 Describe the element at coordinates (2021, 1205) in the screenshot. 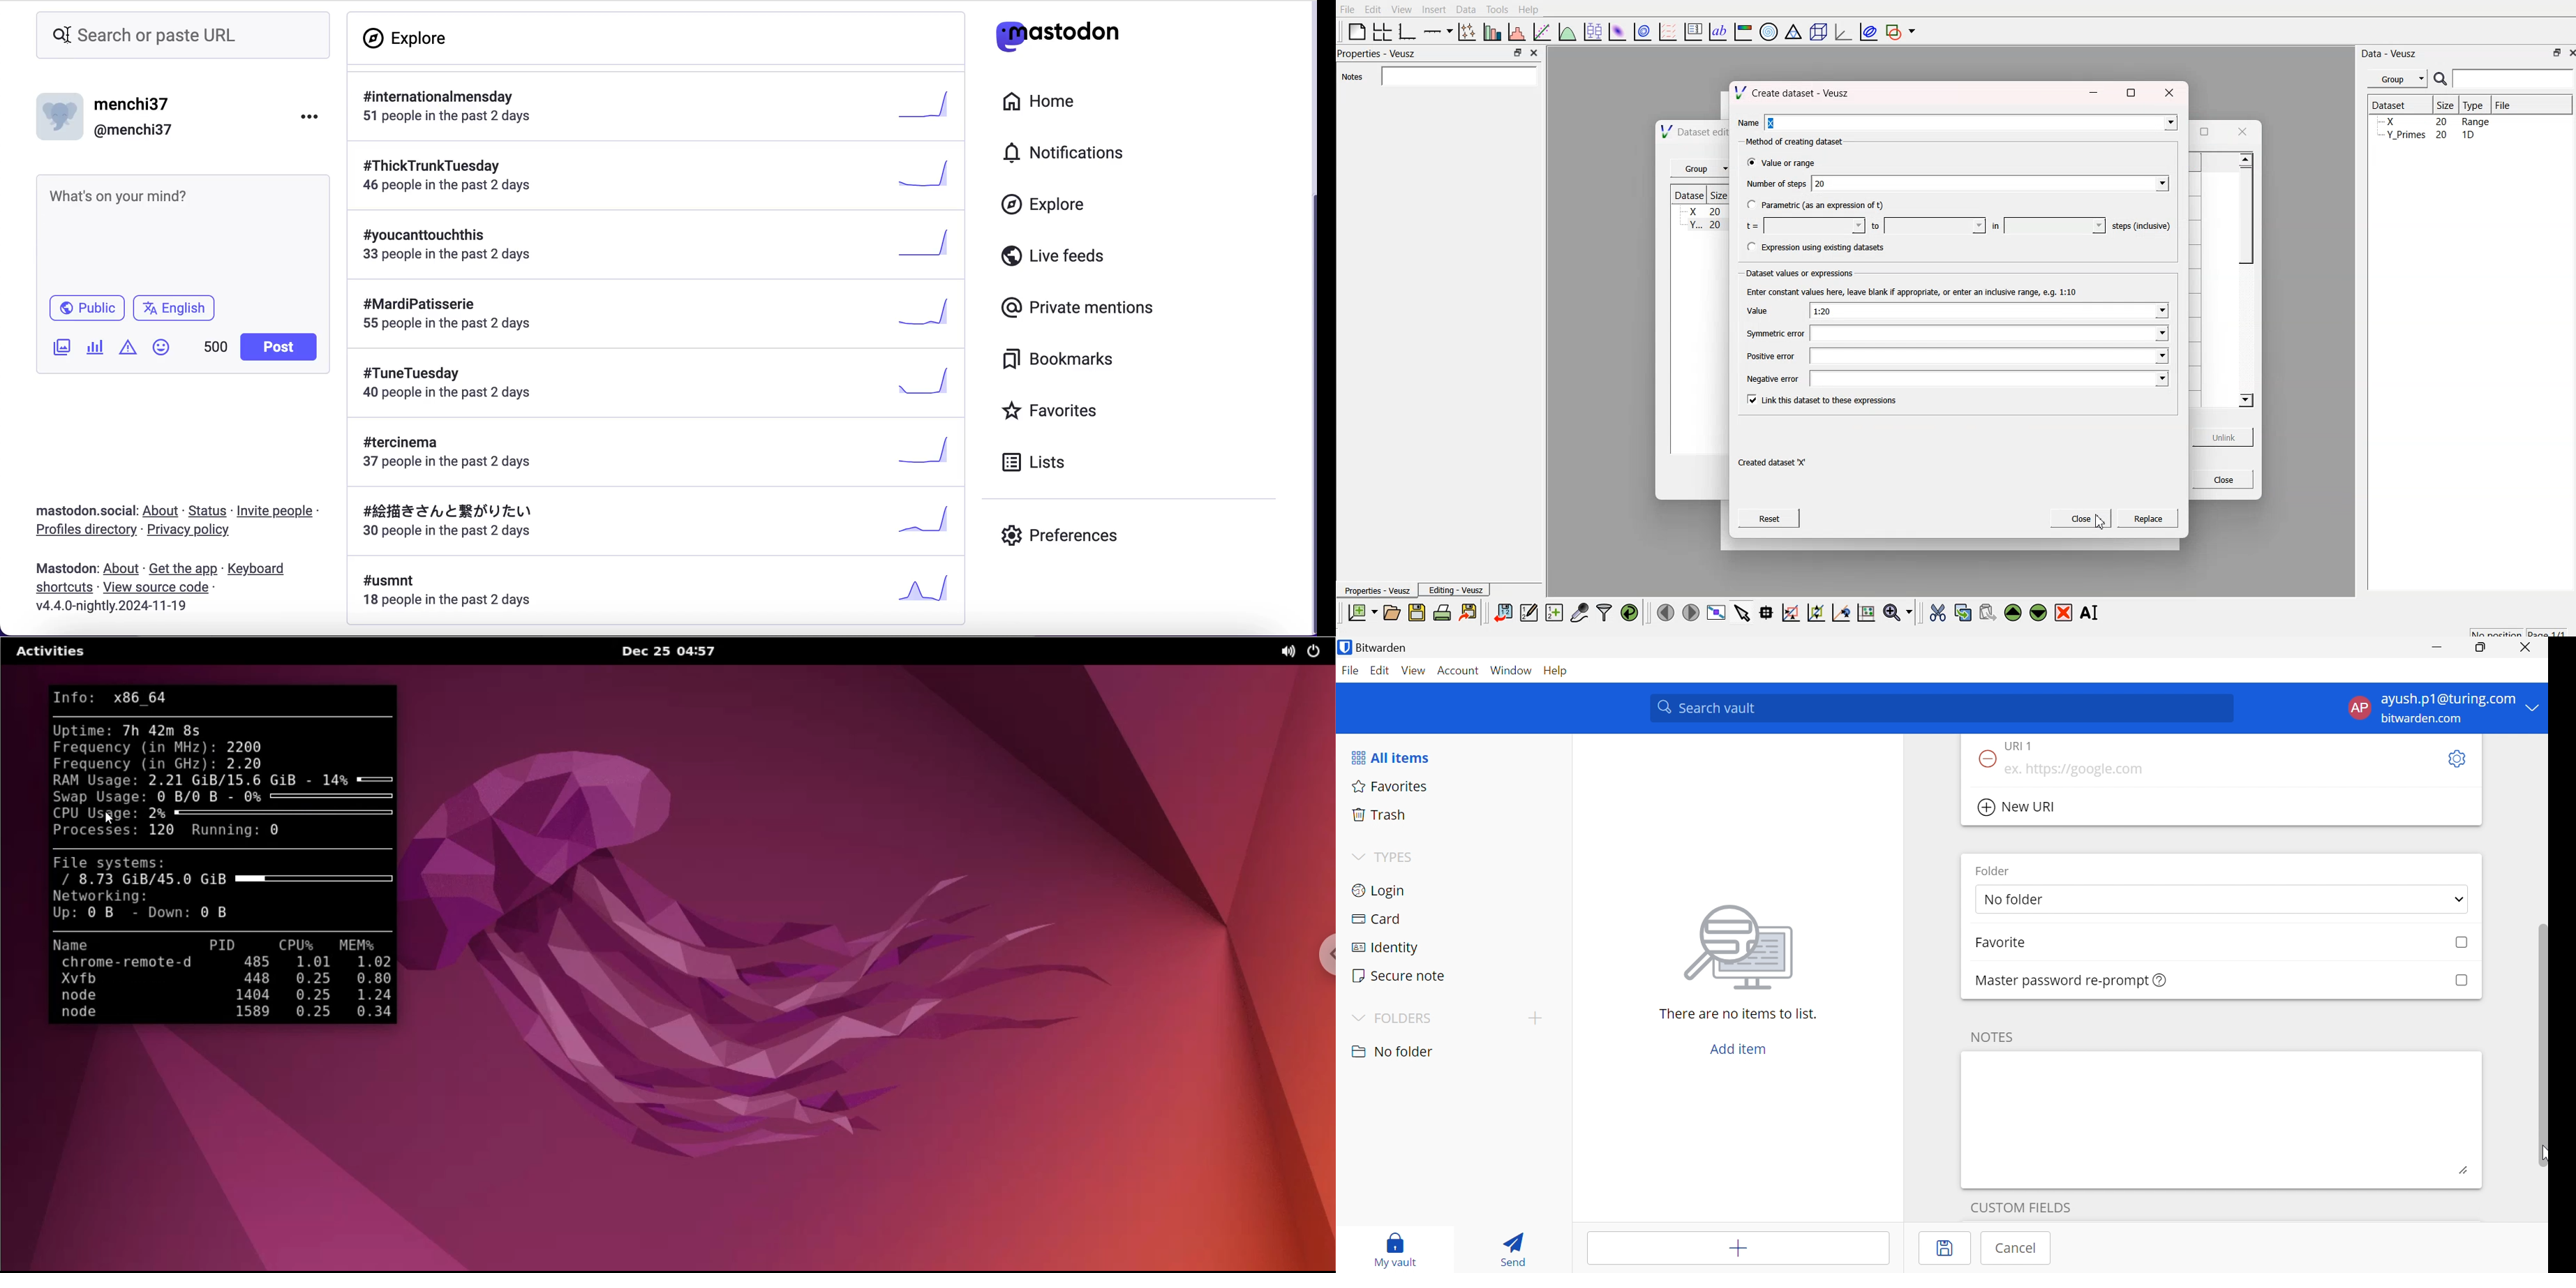

I see `CUSTOM FIELDS` at that location.